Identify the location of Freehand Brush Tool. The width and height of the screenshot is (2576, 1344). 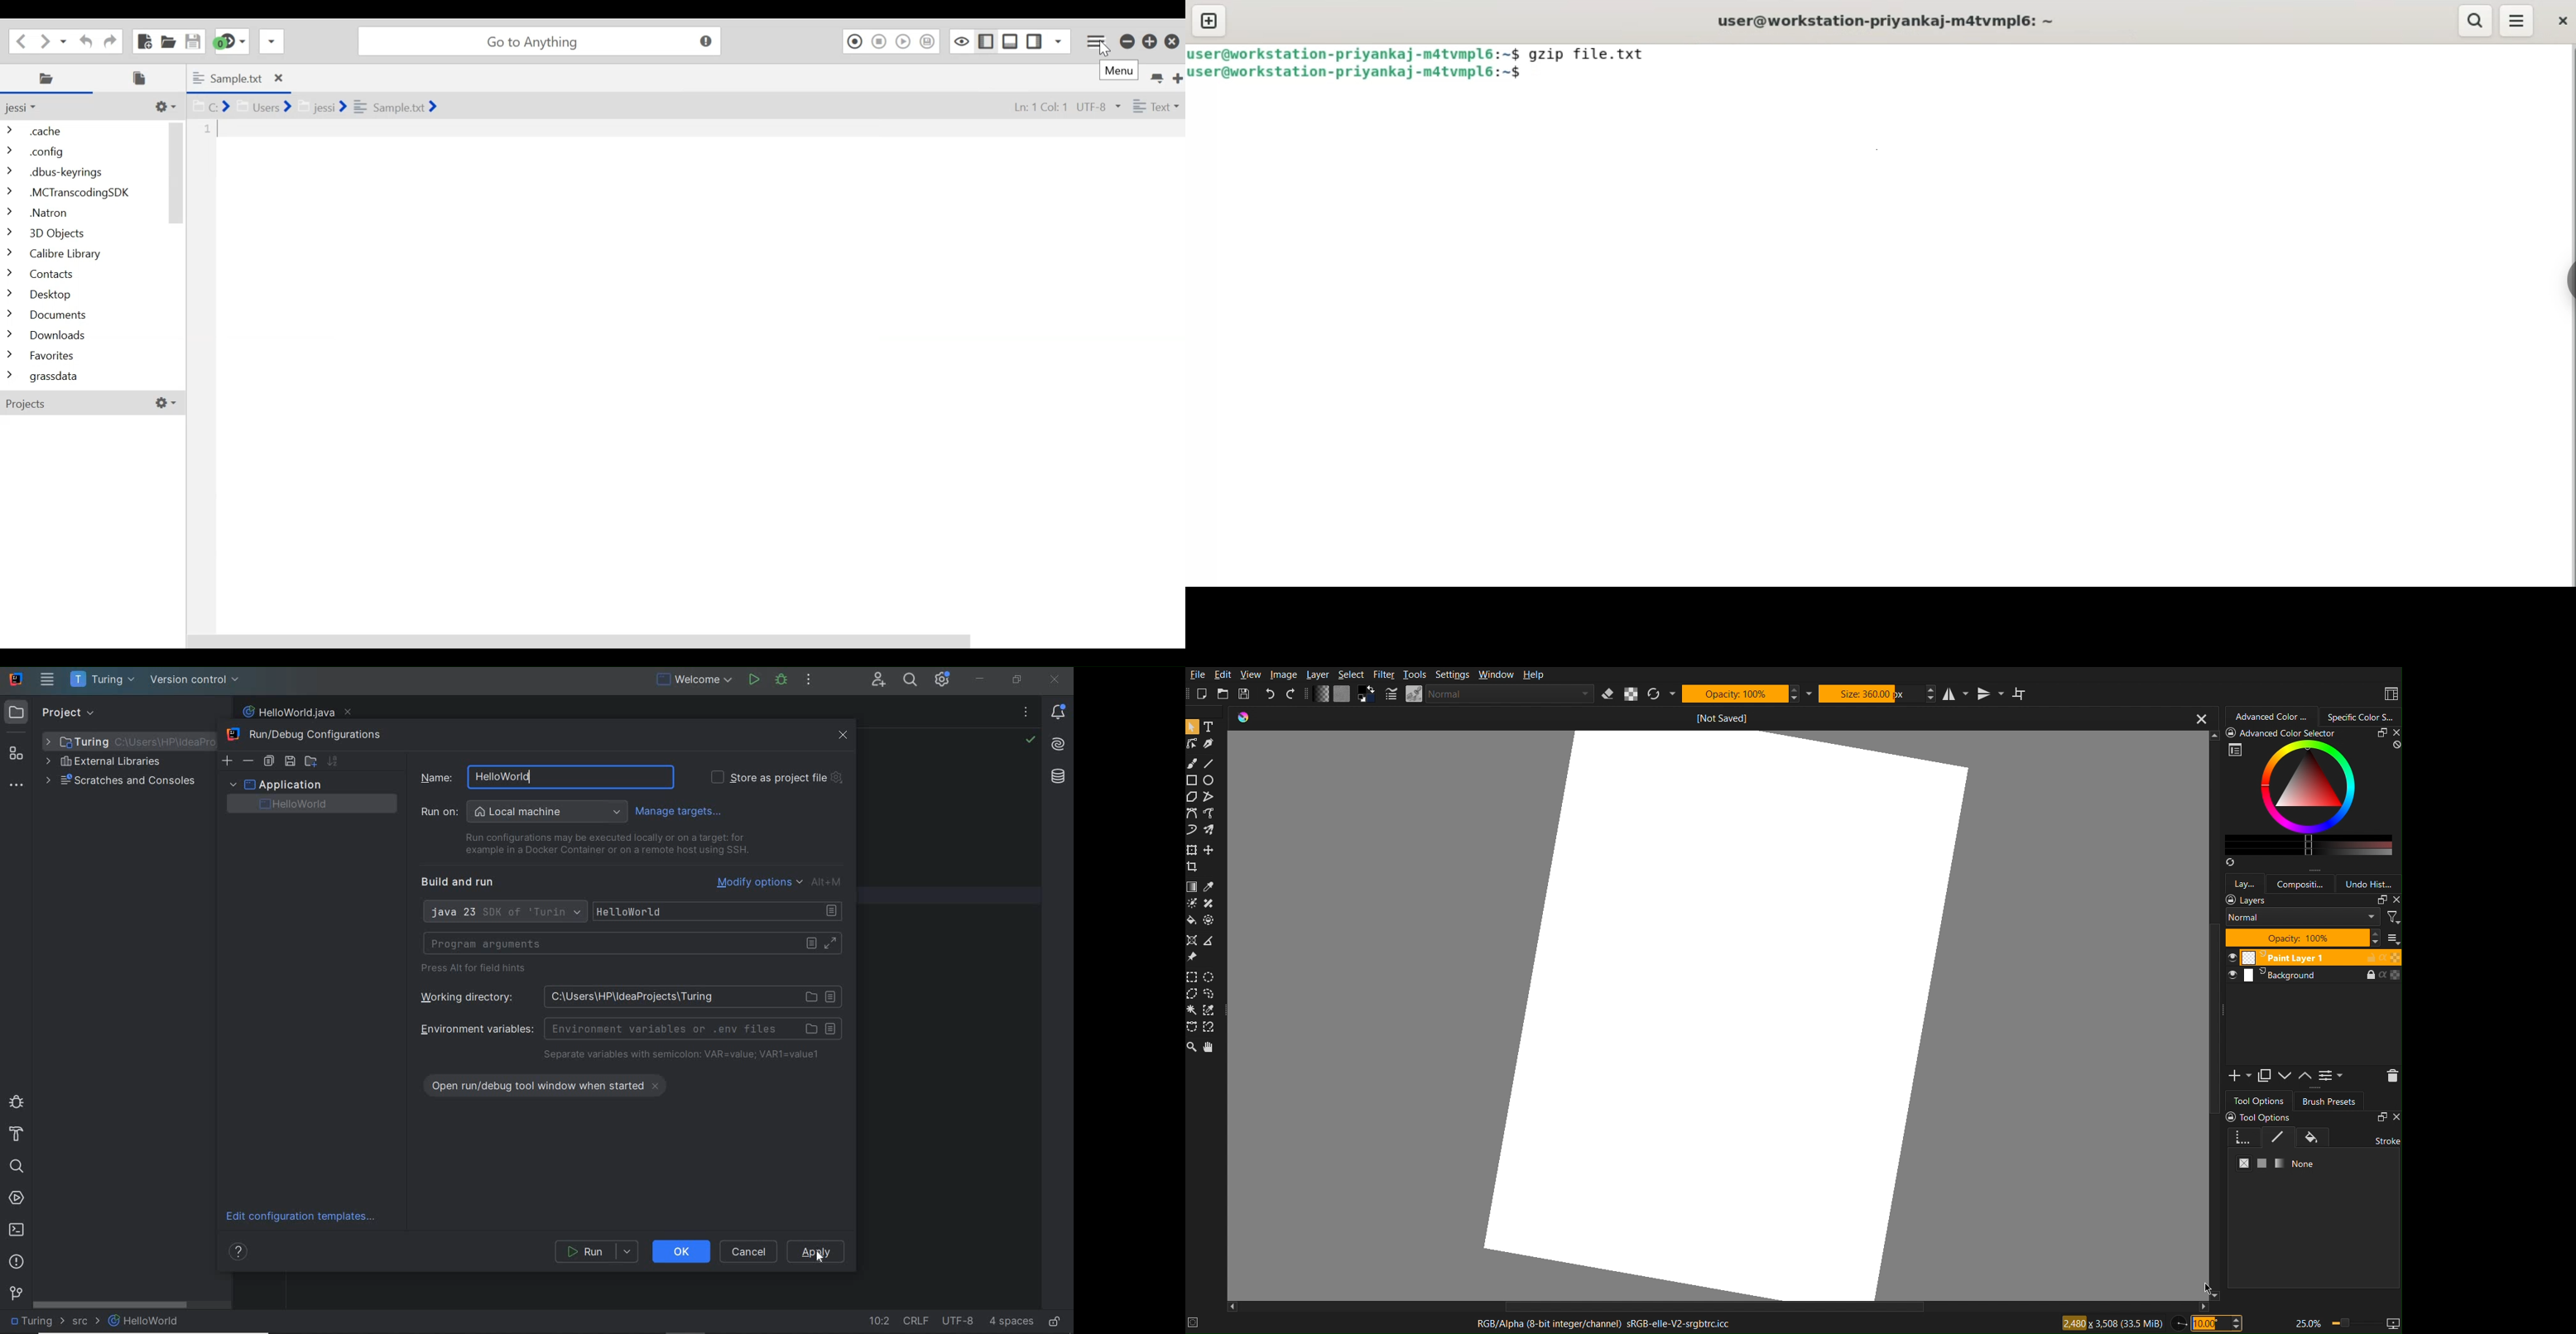
(1192, 830).